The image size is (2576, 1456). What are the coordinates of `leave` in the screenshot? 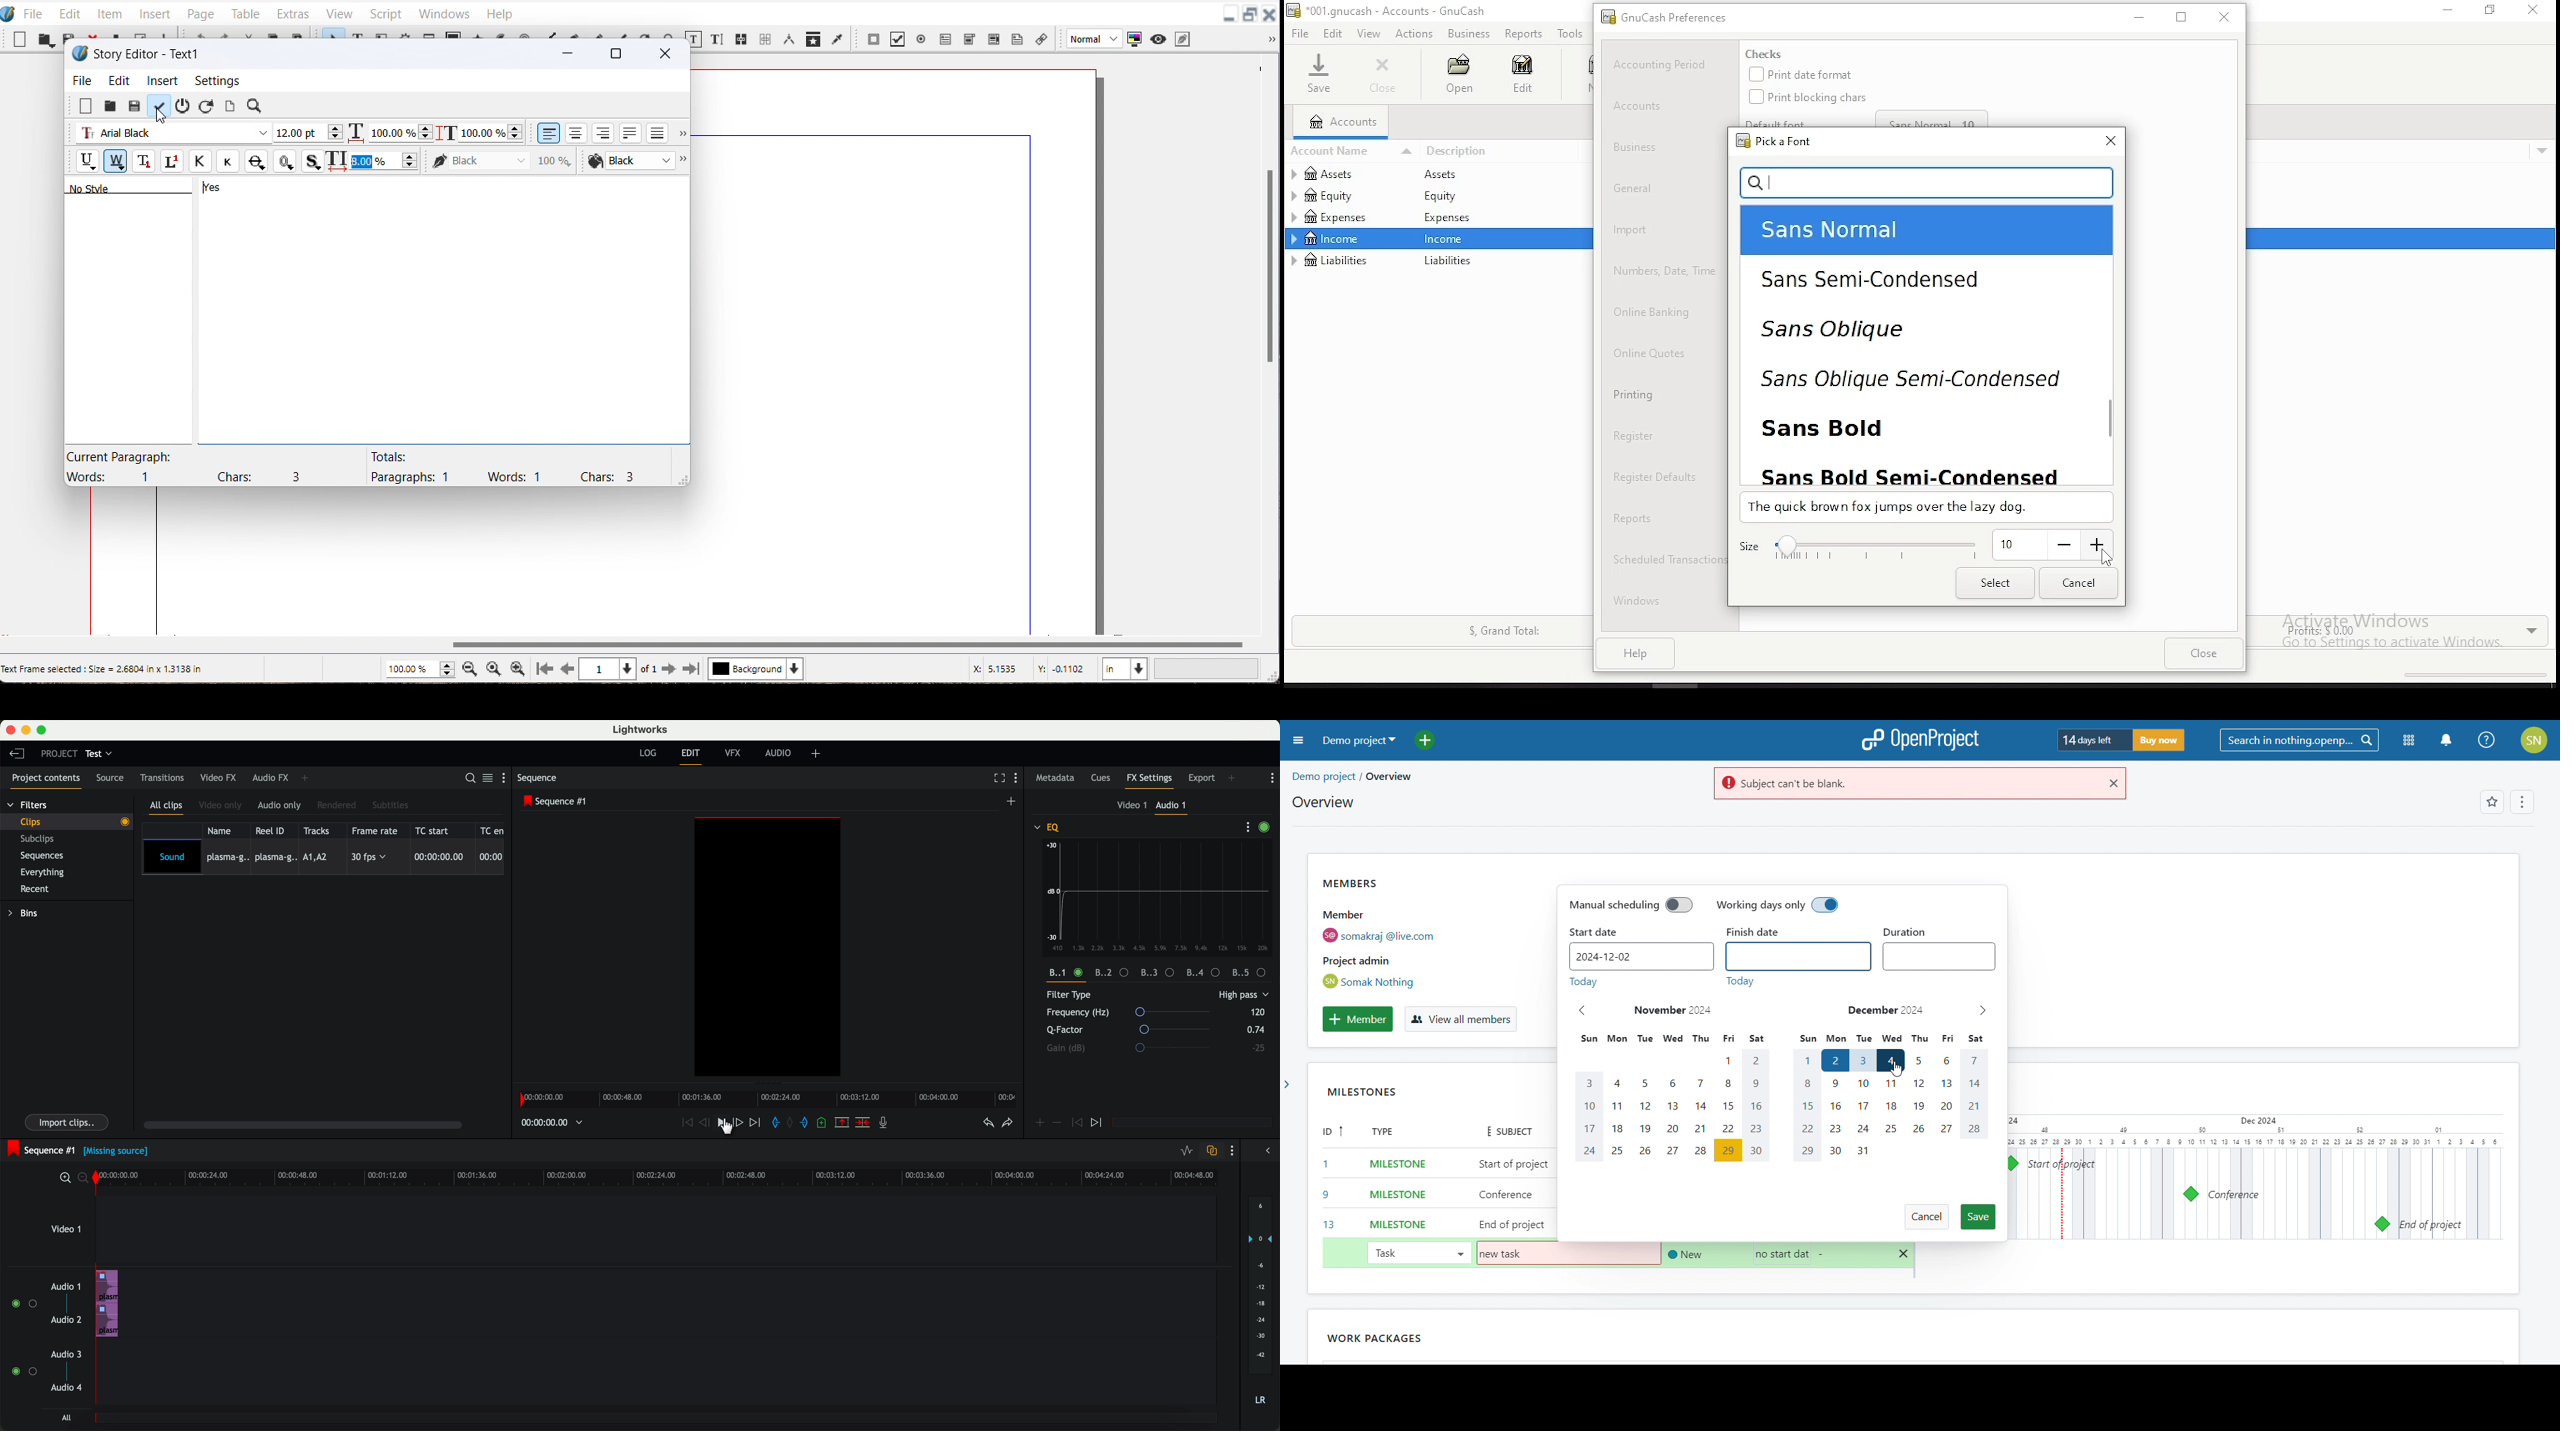 It's located at (19, 755).